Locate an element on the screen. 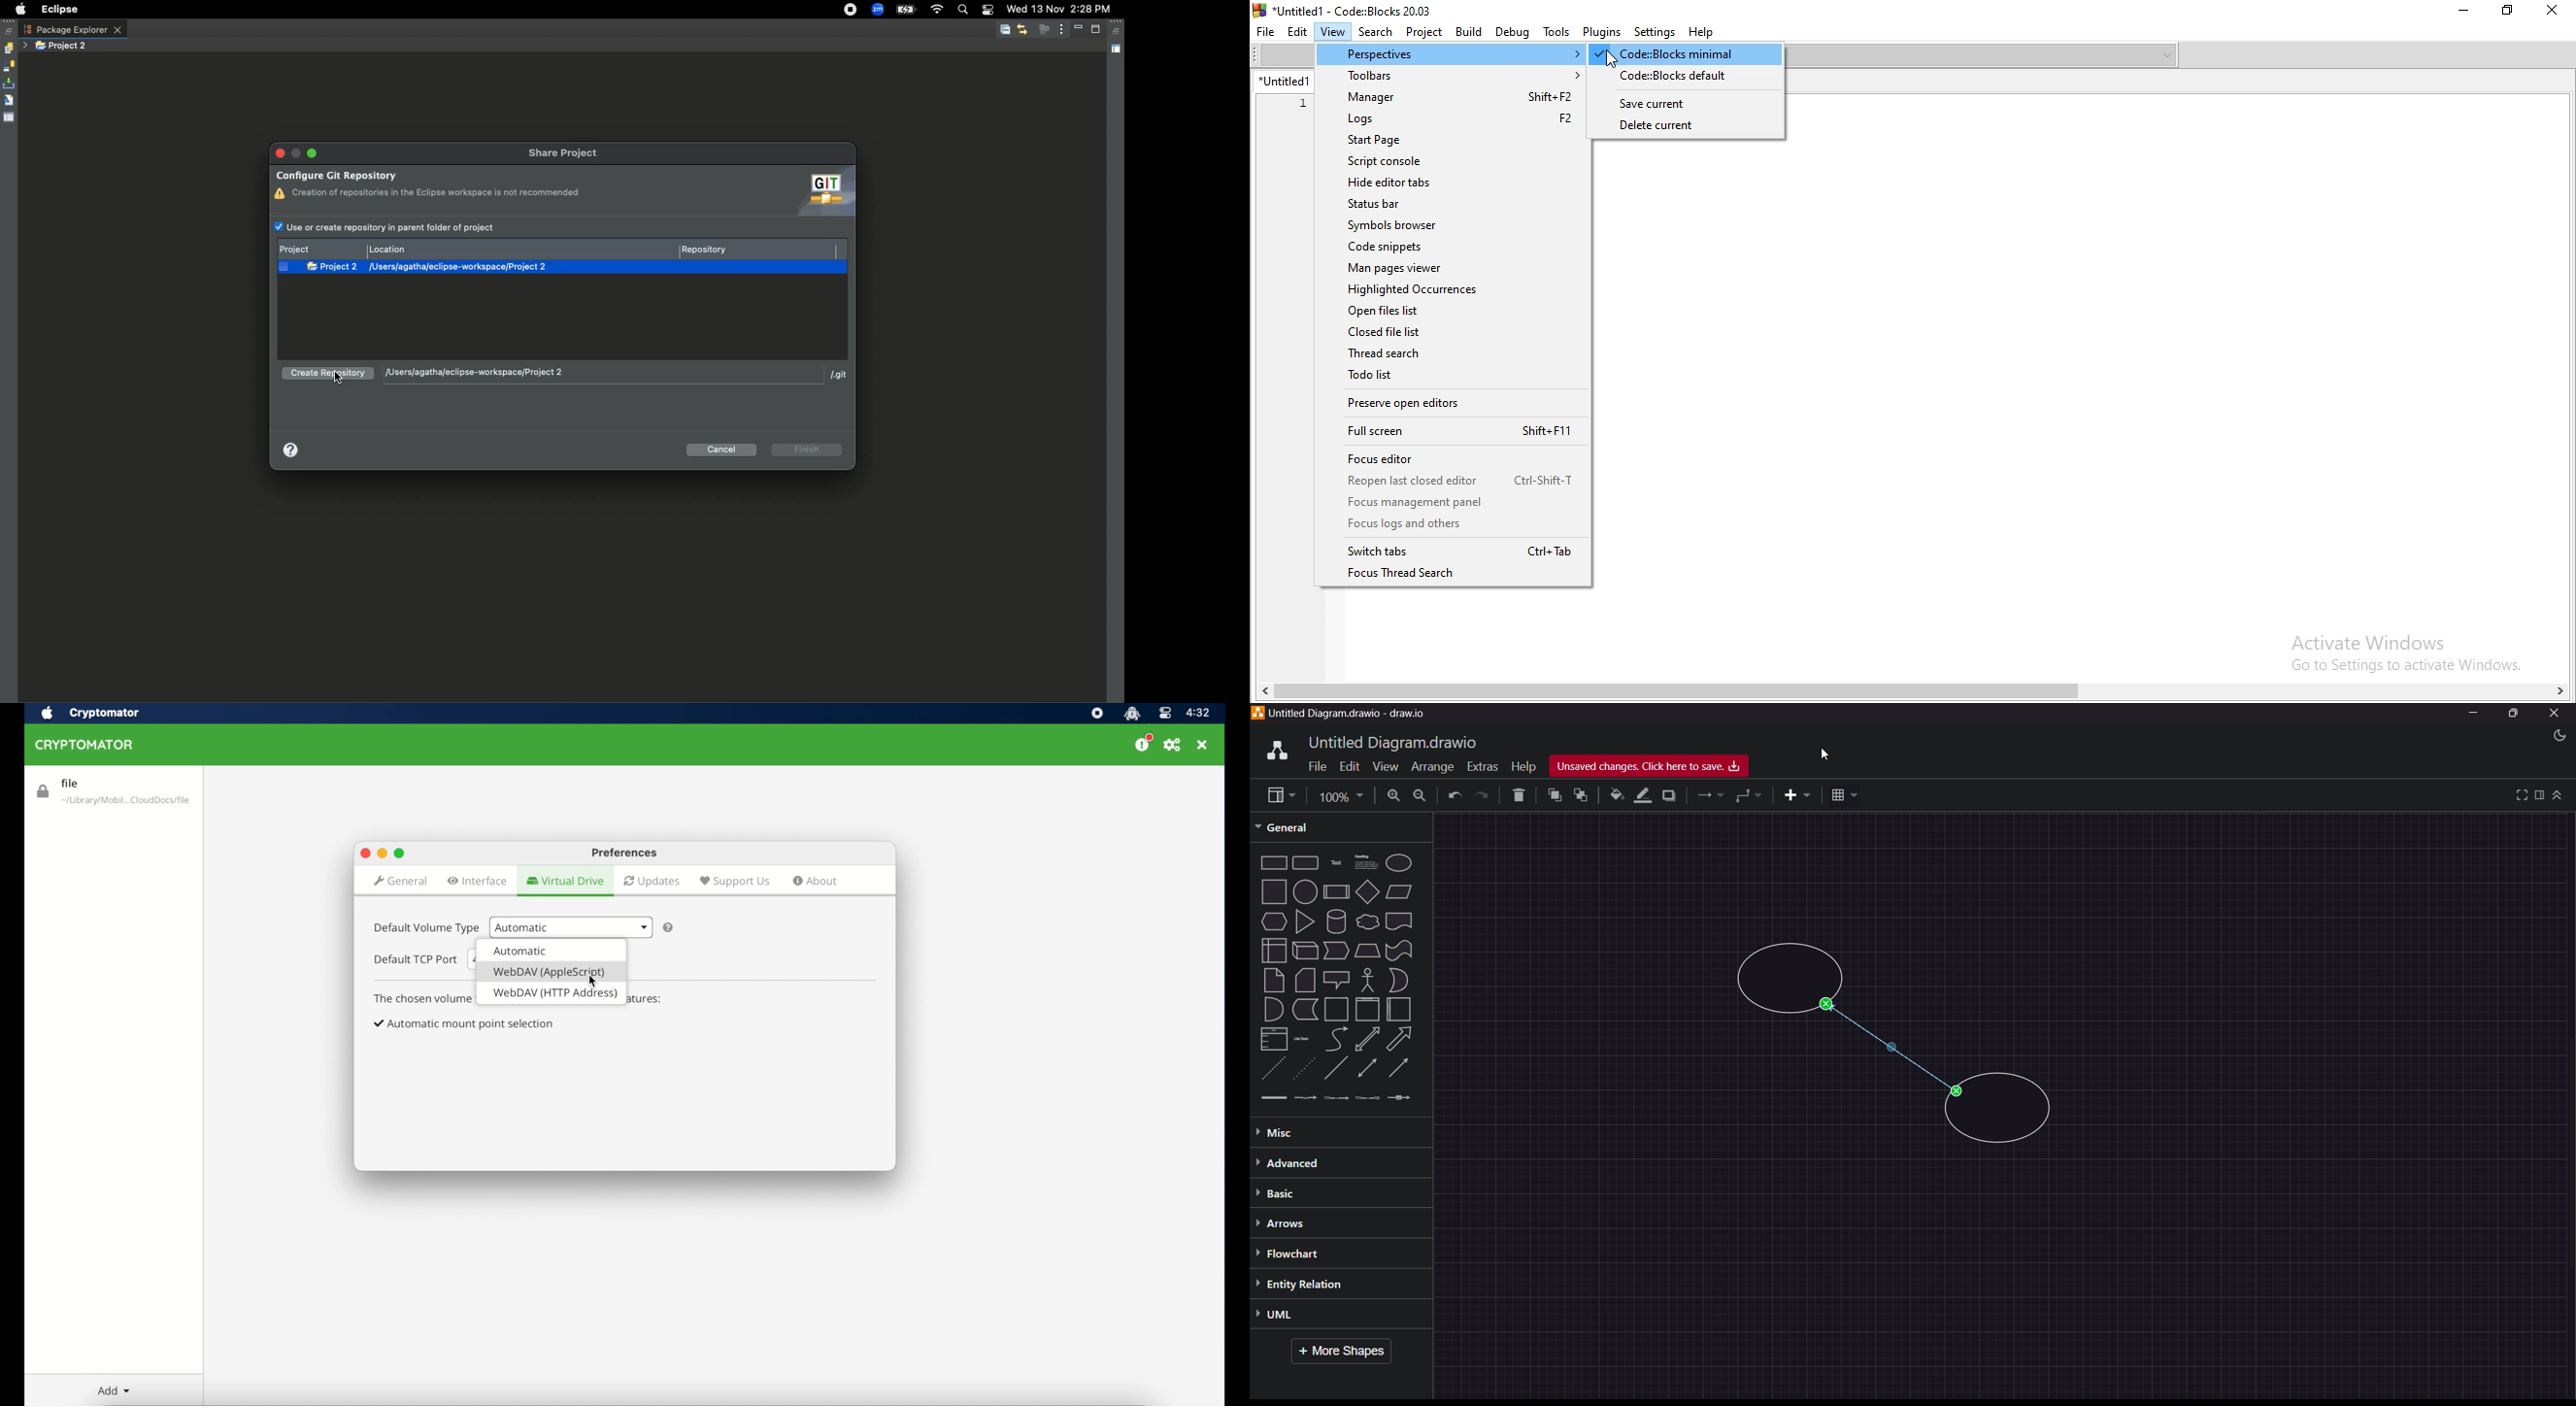 Image resolution: width=2576 pixels, height=1428 pixels. view full screen is located at coordinates (2519, 794).